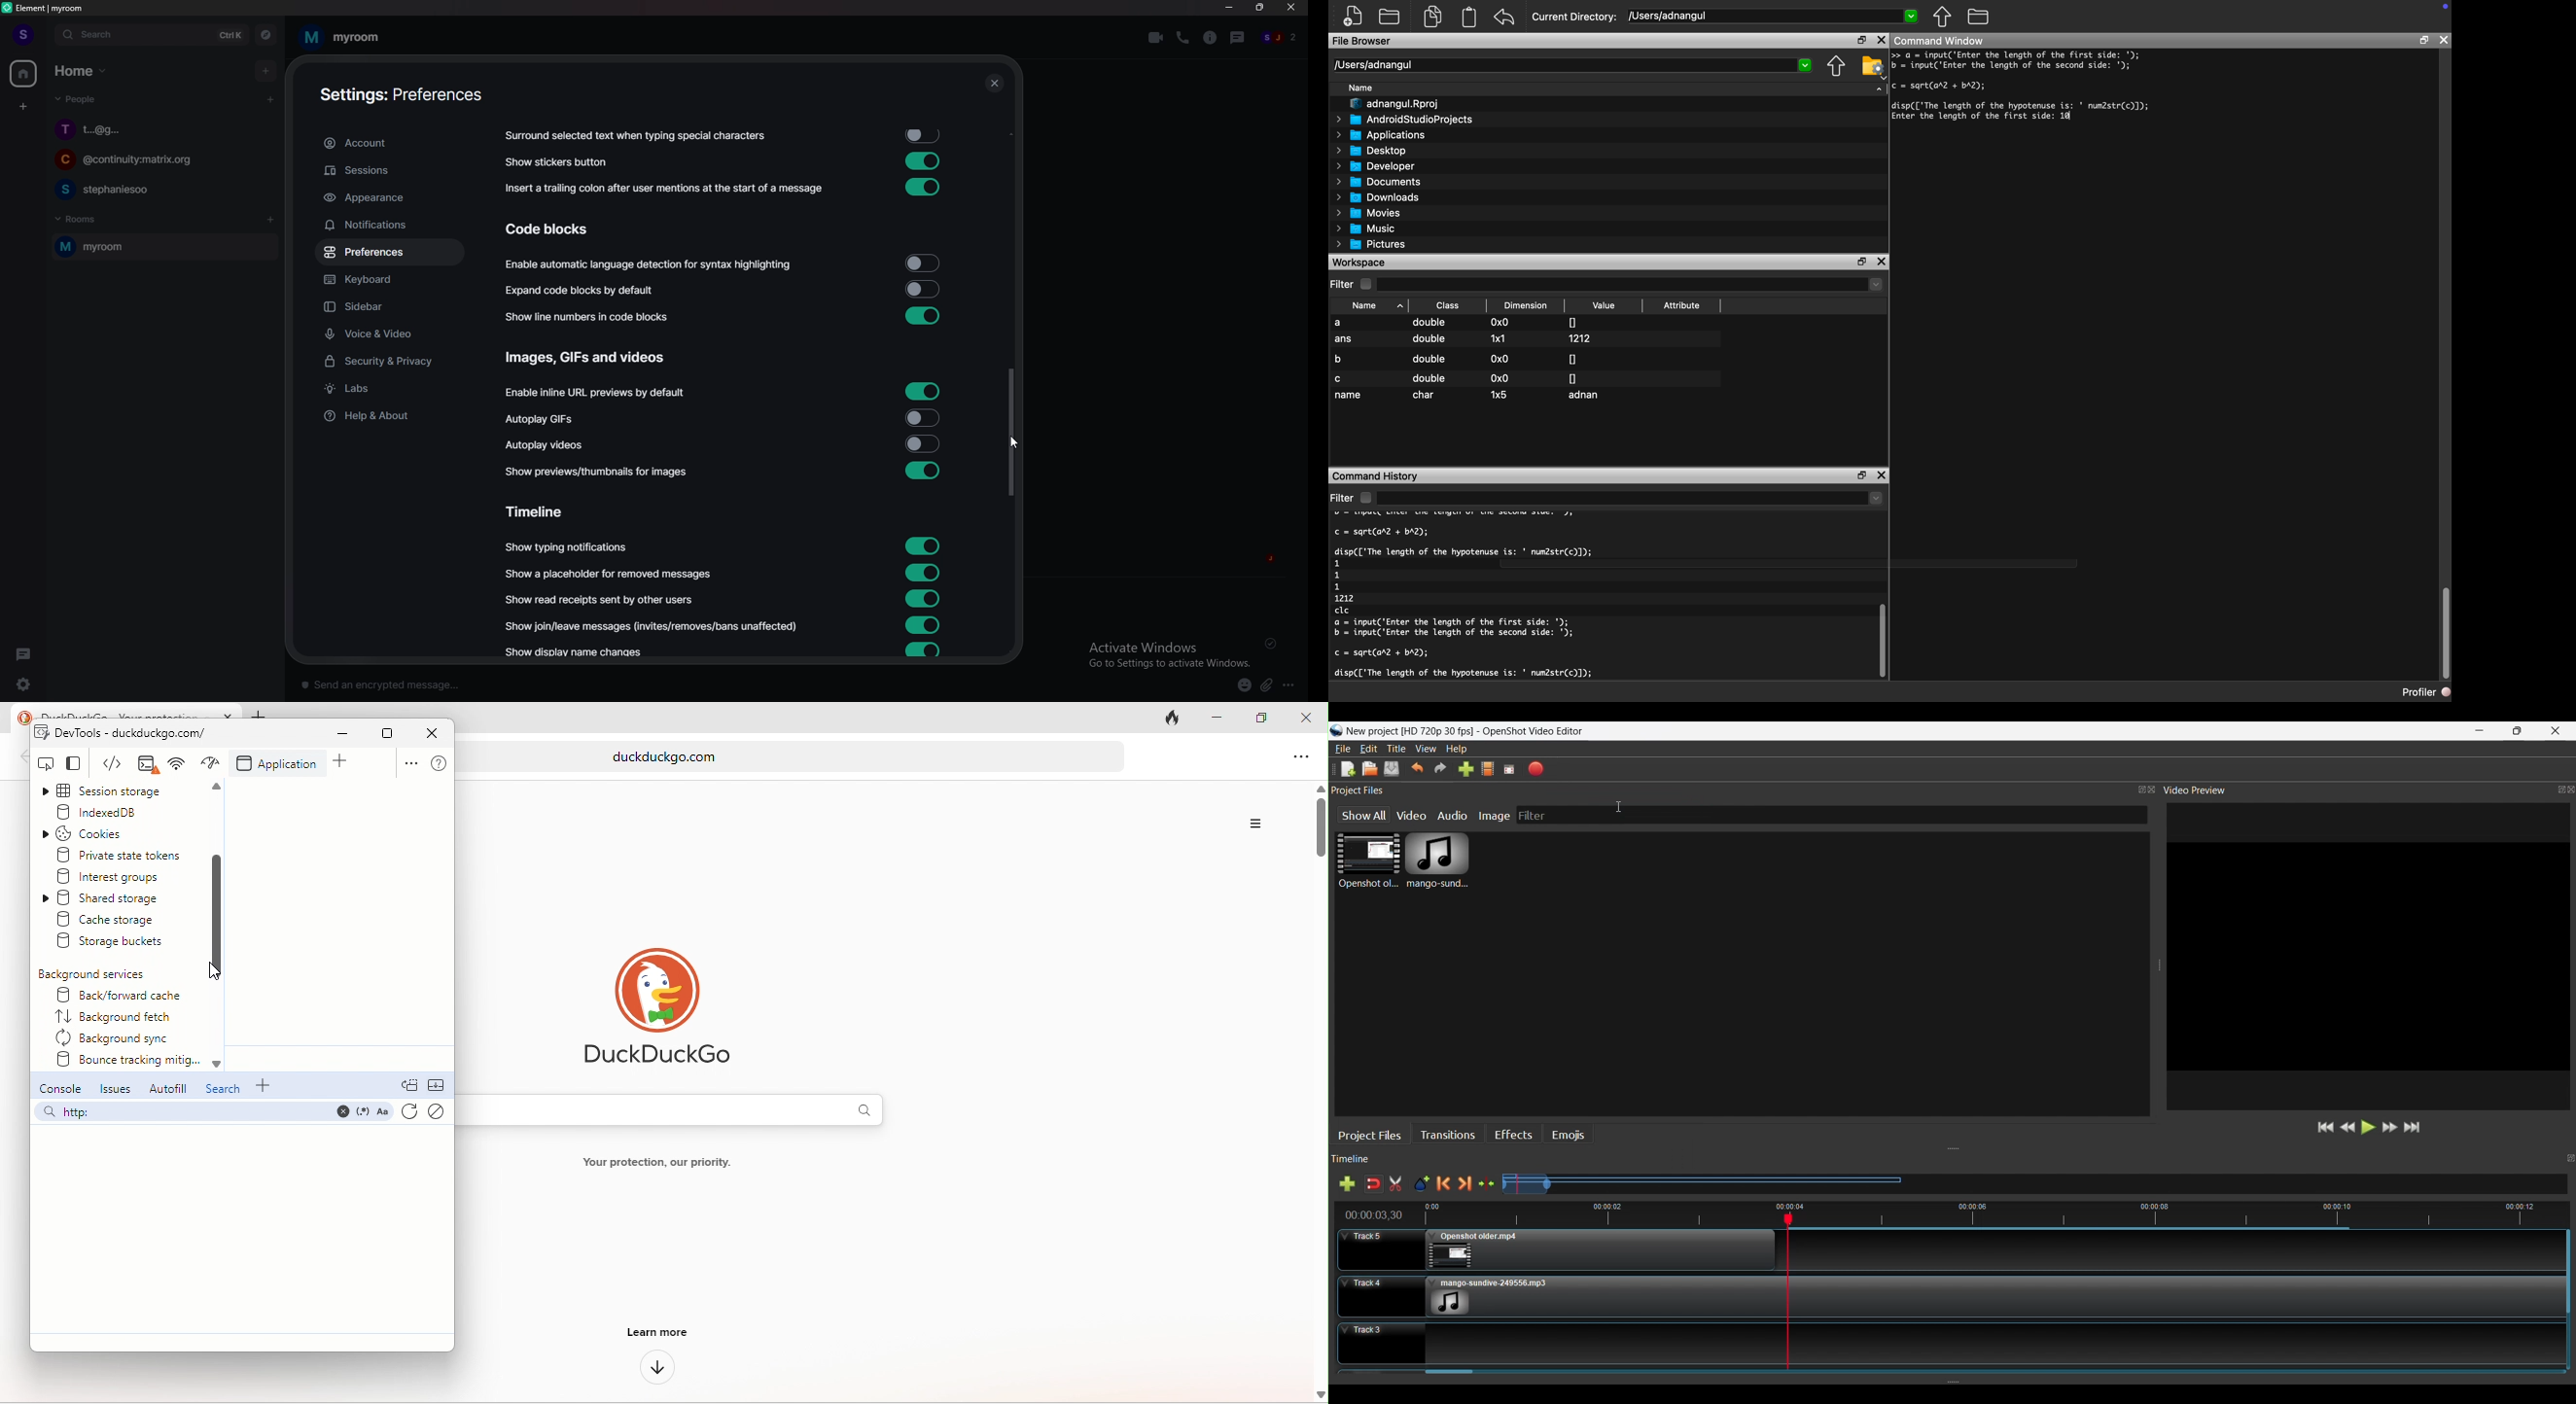 The image size is (2576, 1428). What do you see at coordinates (2480, 731) in the screenshot?
I see `Minimize` at bounding box center [2480, 731].